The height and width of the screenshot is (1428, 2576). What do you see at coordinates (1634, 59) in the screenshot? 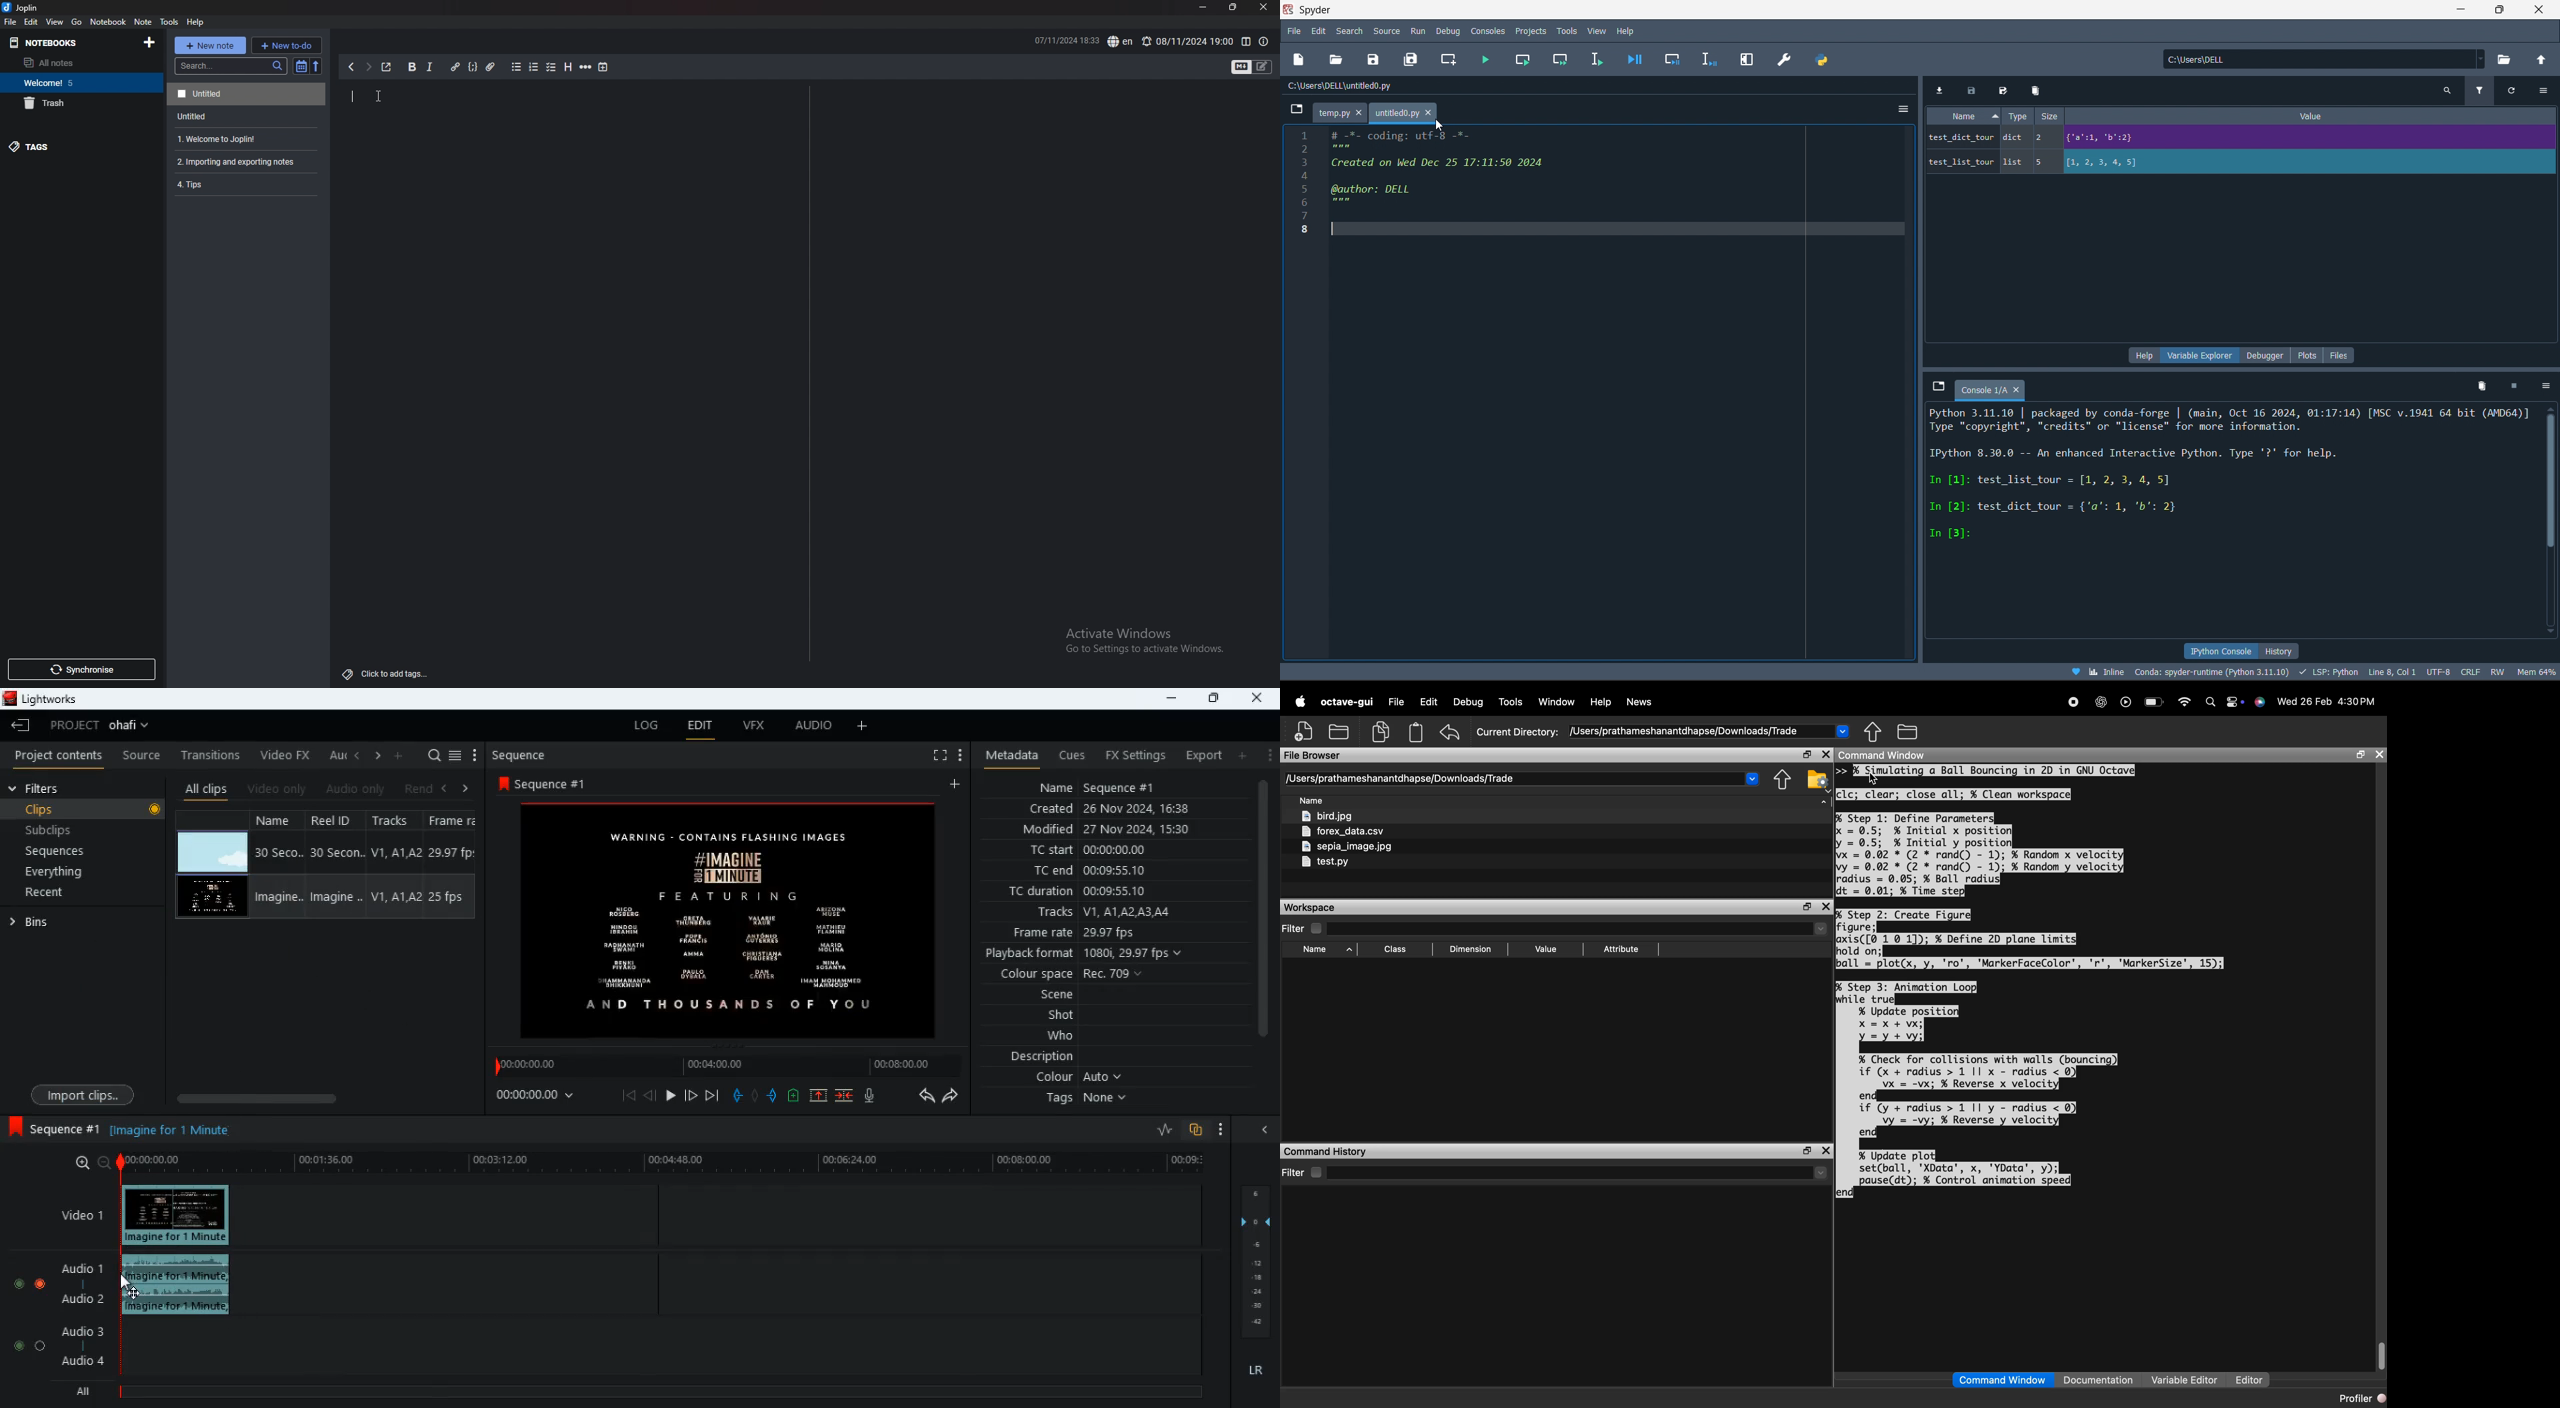
I see `debug file` at bounding box center [1634, 59].